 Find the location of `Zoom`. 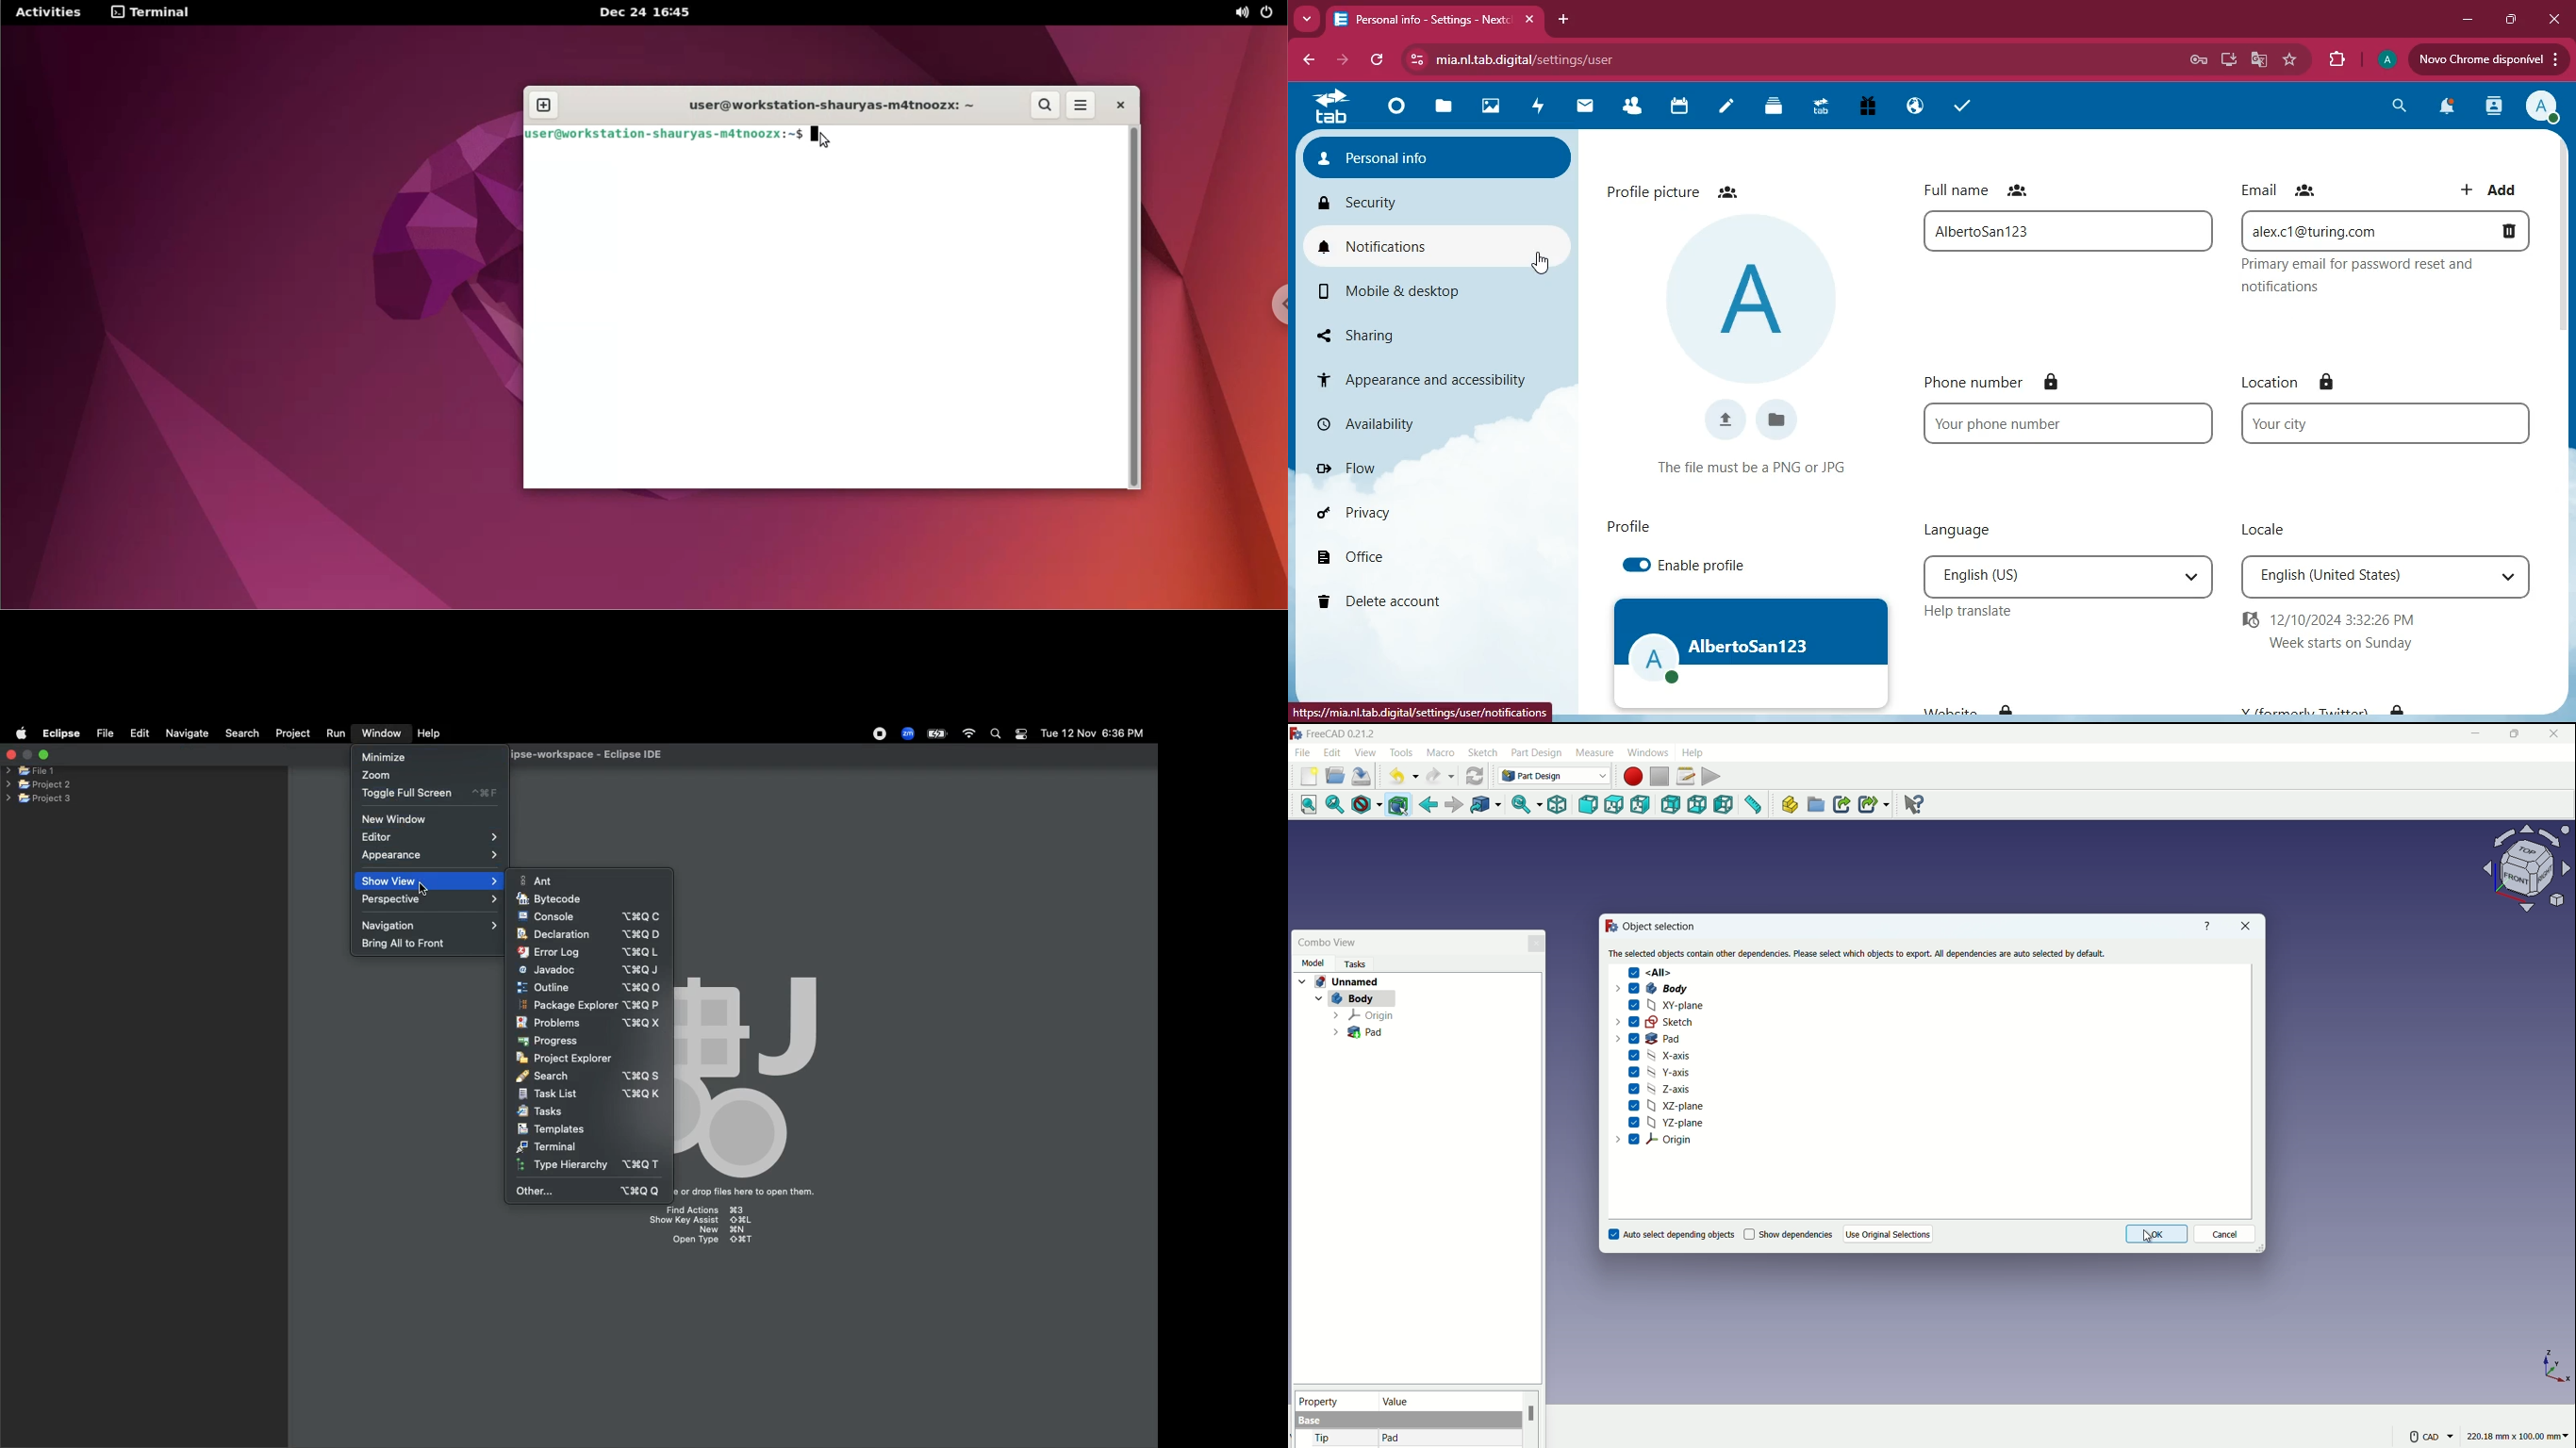

Zoom is located at coordinates (909, 734).